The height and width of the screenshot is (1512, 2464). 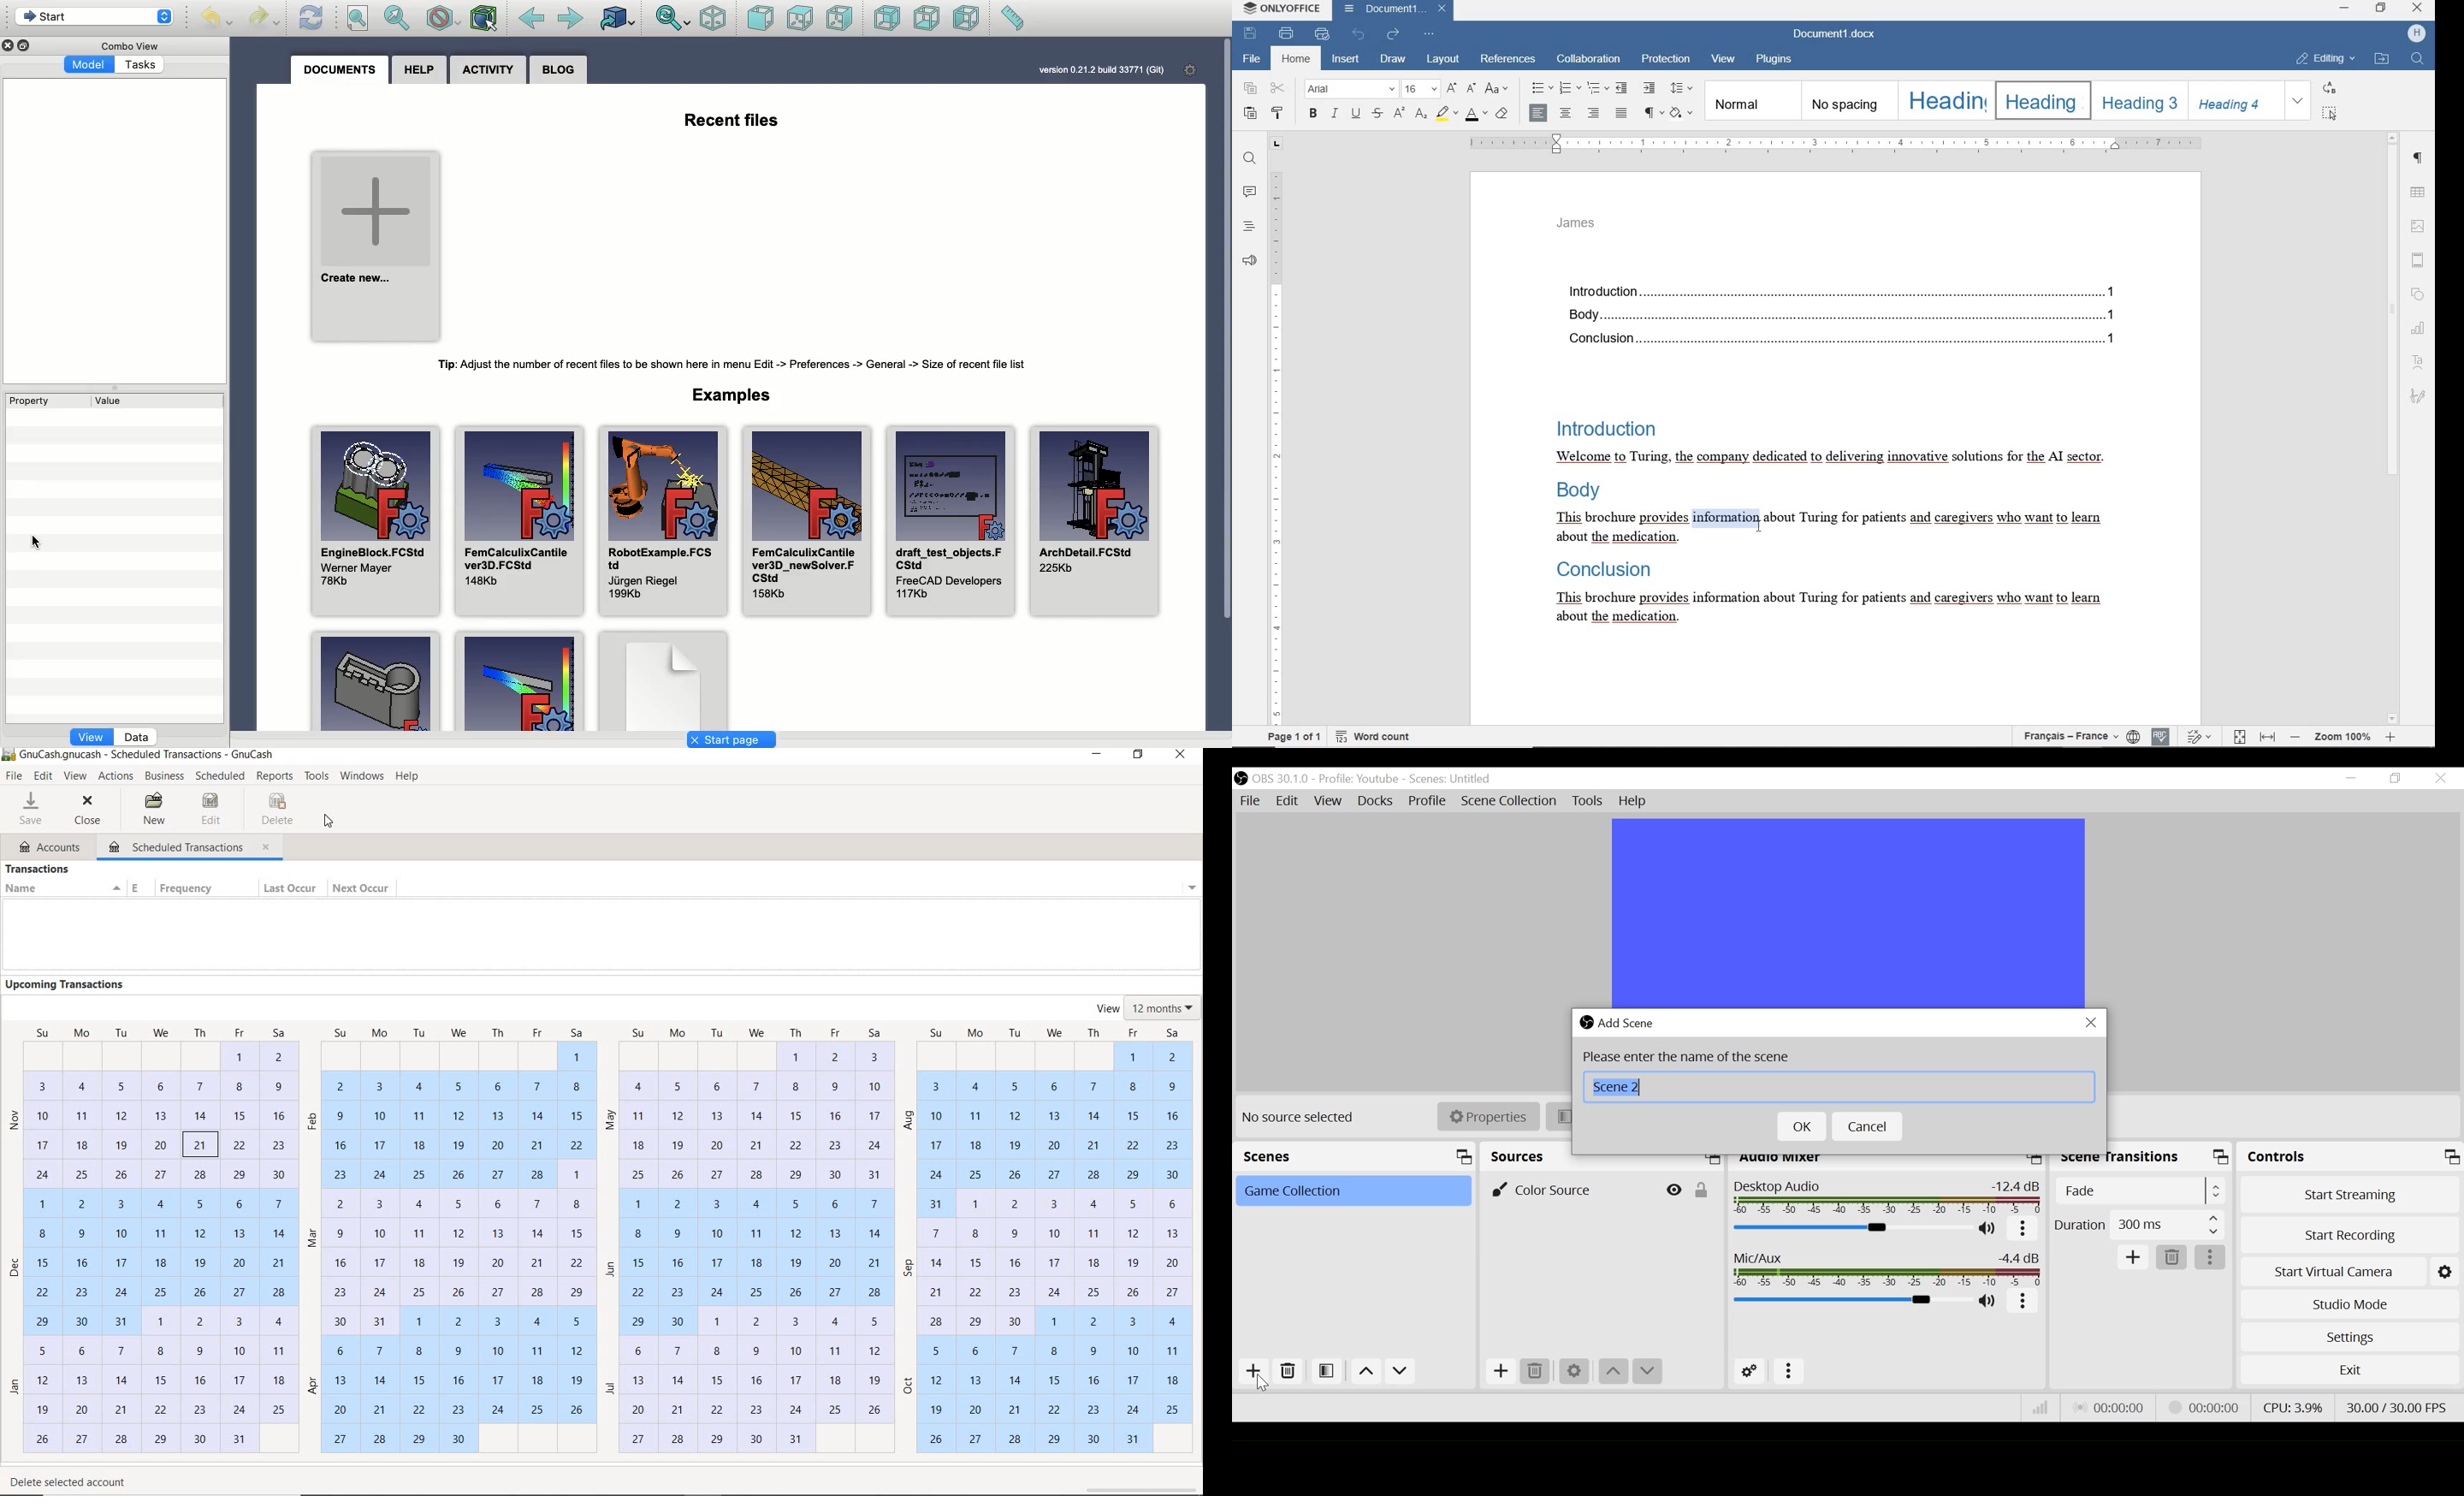 What do you see at coordinates (2324, 59) in the screenshot?
I see `EDITING` at bounding box center [2324, 59].